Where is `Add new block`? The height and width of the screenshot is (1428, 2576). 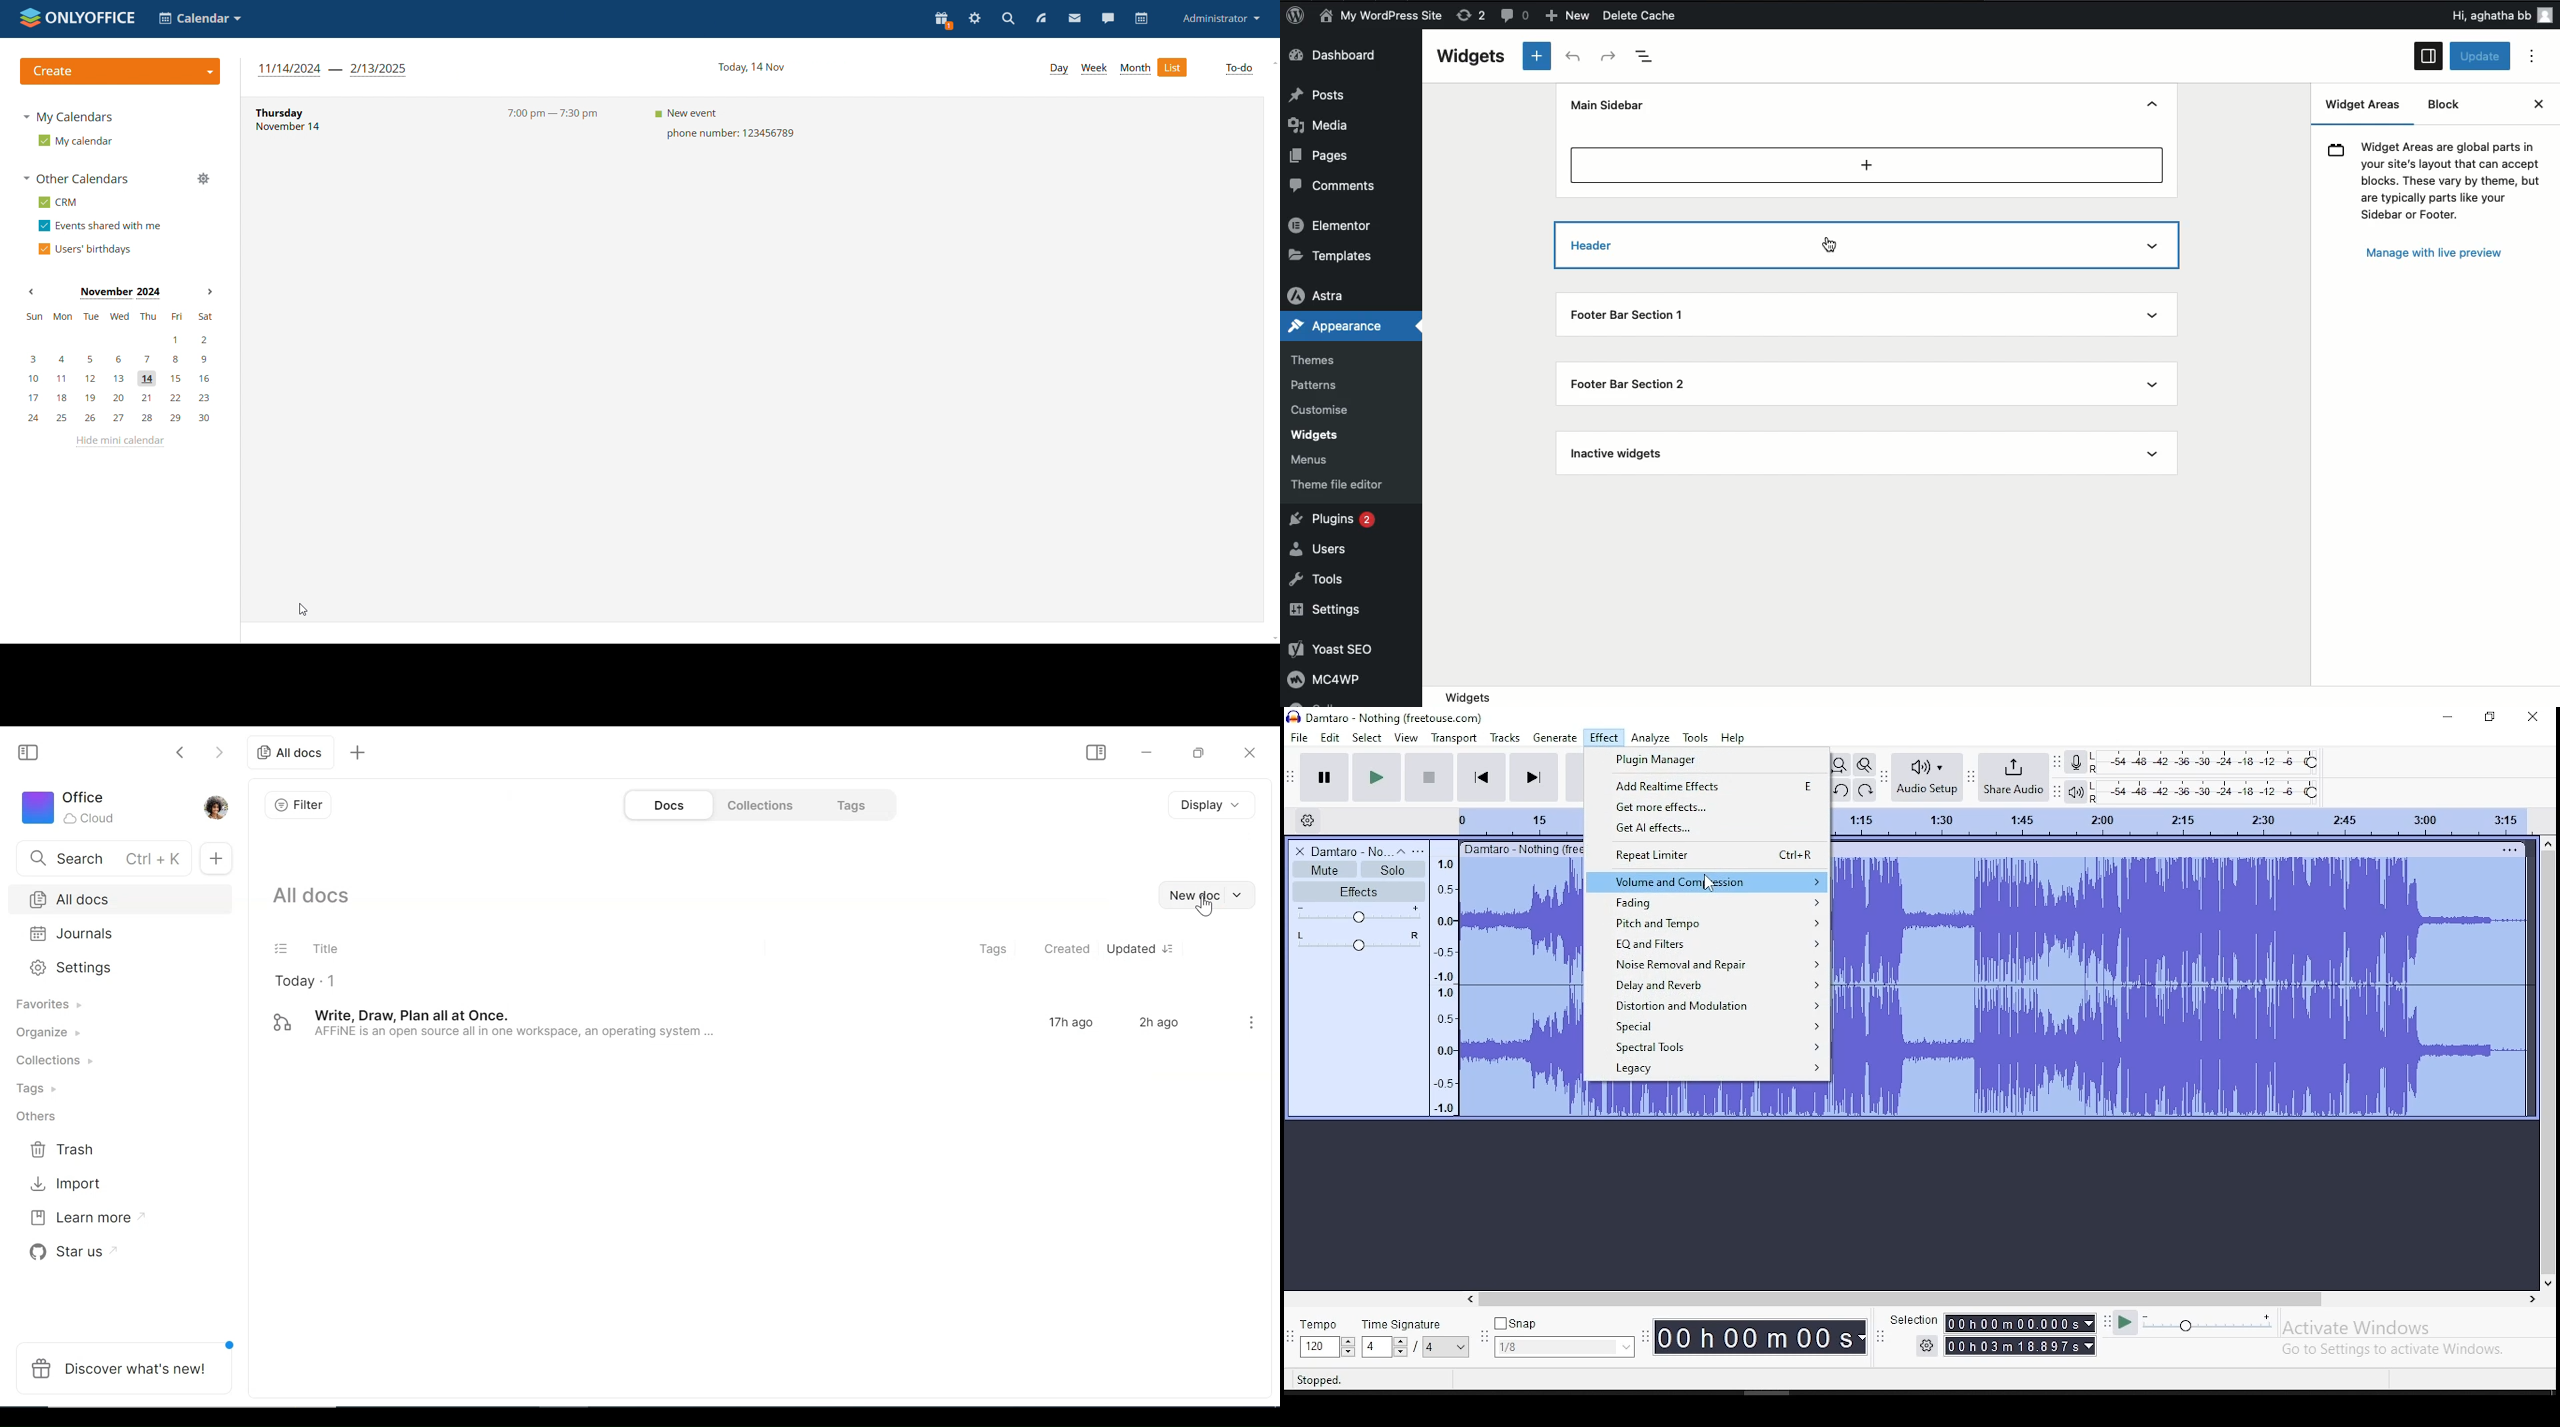
Add new block is located at coordinates (1536, 57).